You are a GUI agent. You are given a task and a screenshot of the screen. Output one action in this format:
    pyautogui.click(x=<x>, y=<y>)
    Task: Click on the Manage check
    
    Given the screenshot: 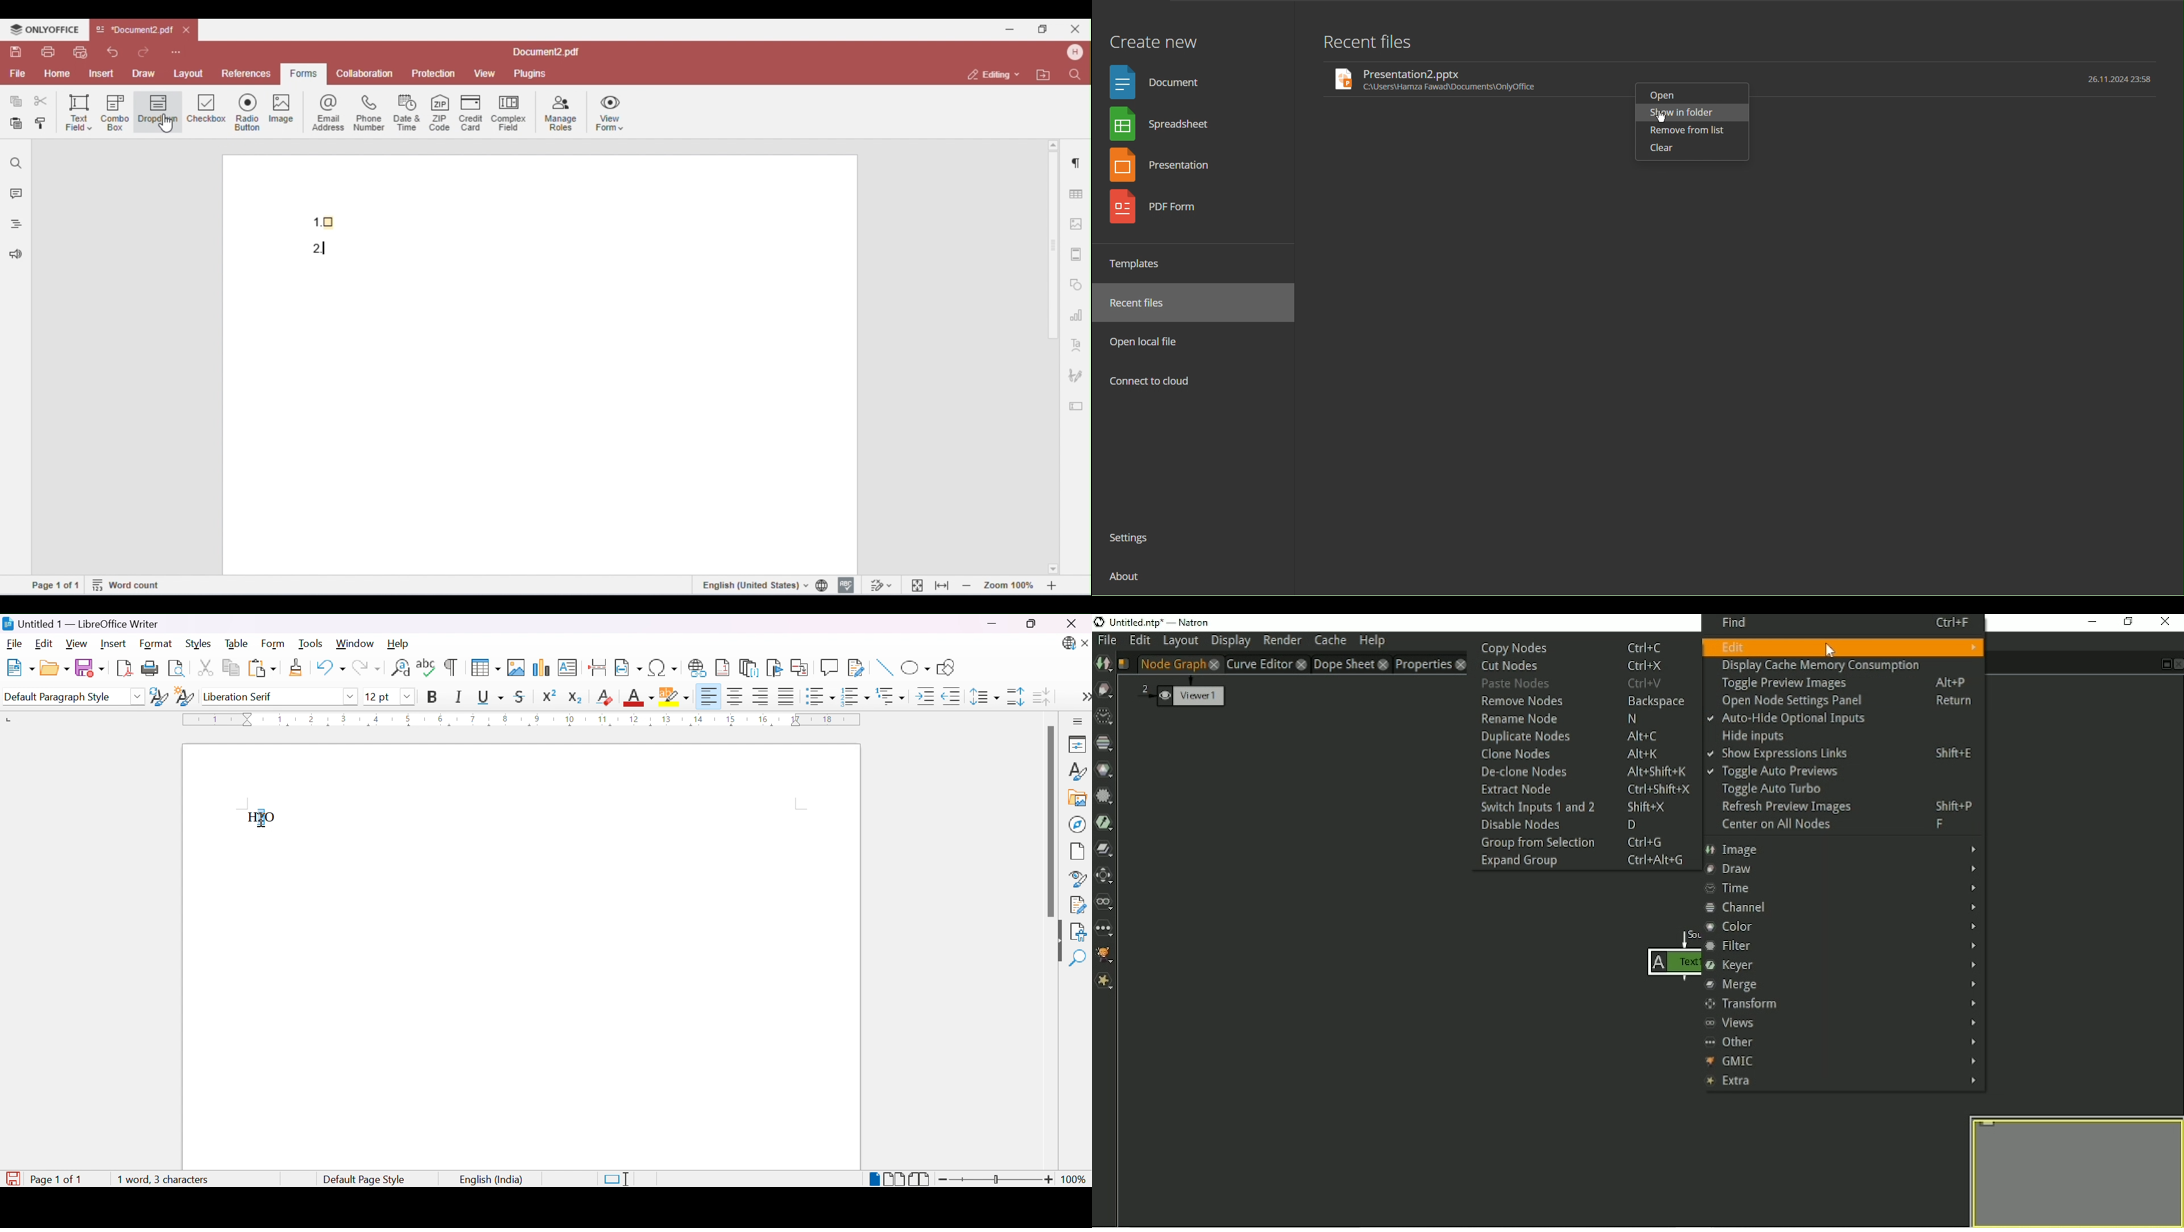 What is the action you would take?
    pyautogui.click(x=1078, y=904)
    